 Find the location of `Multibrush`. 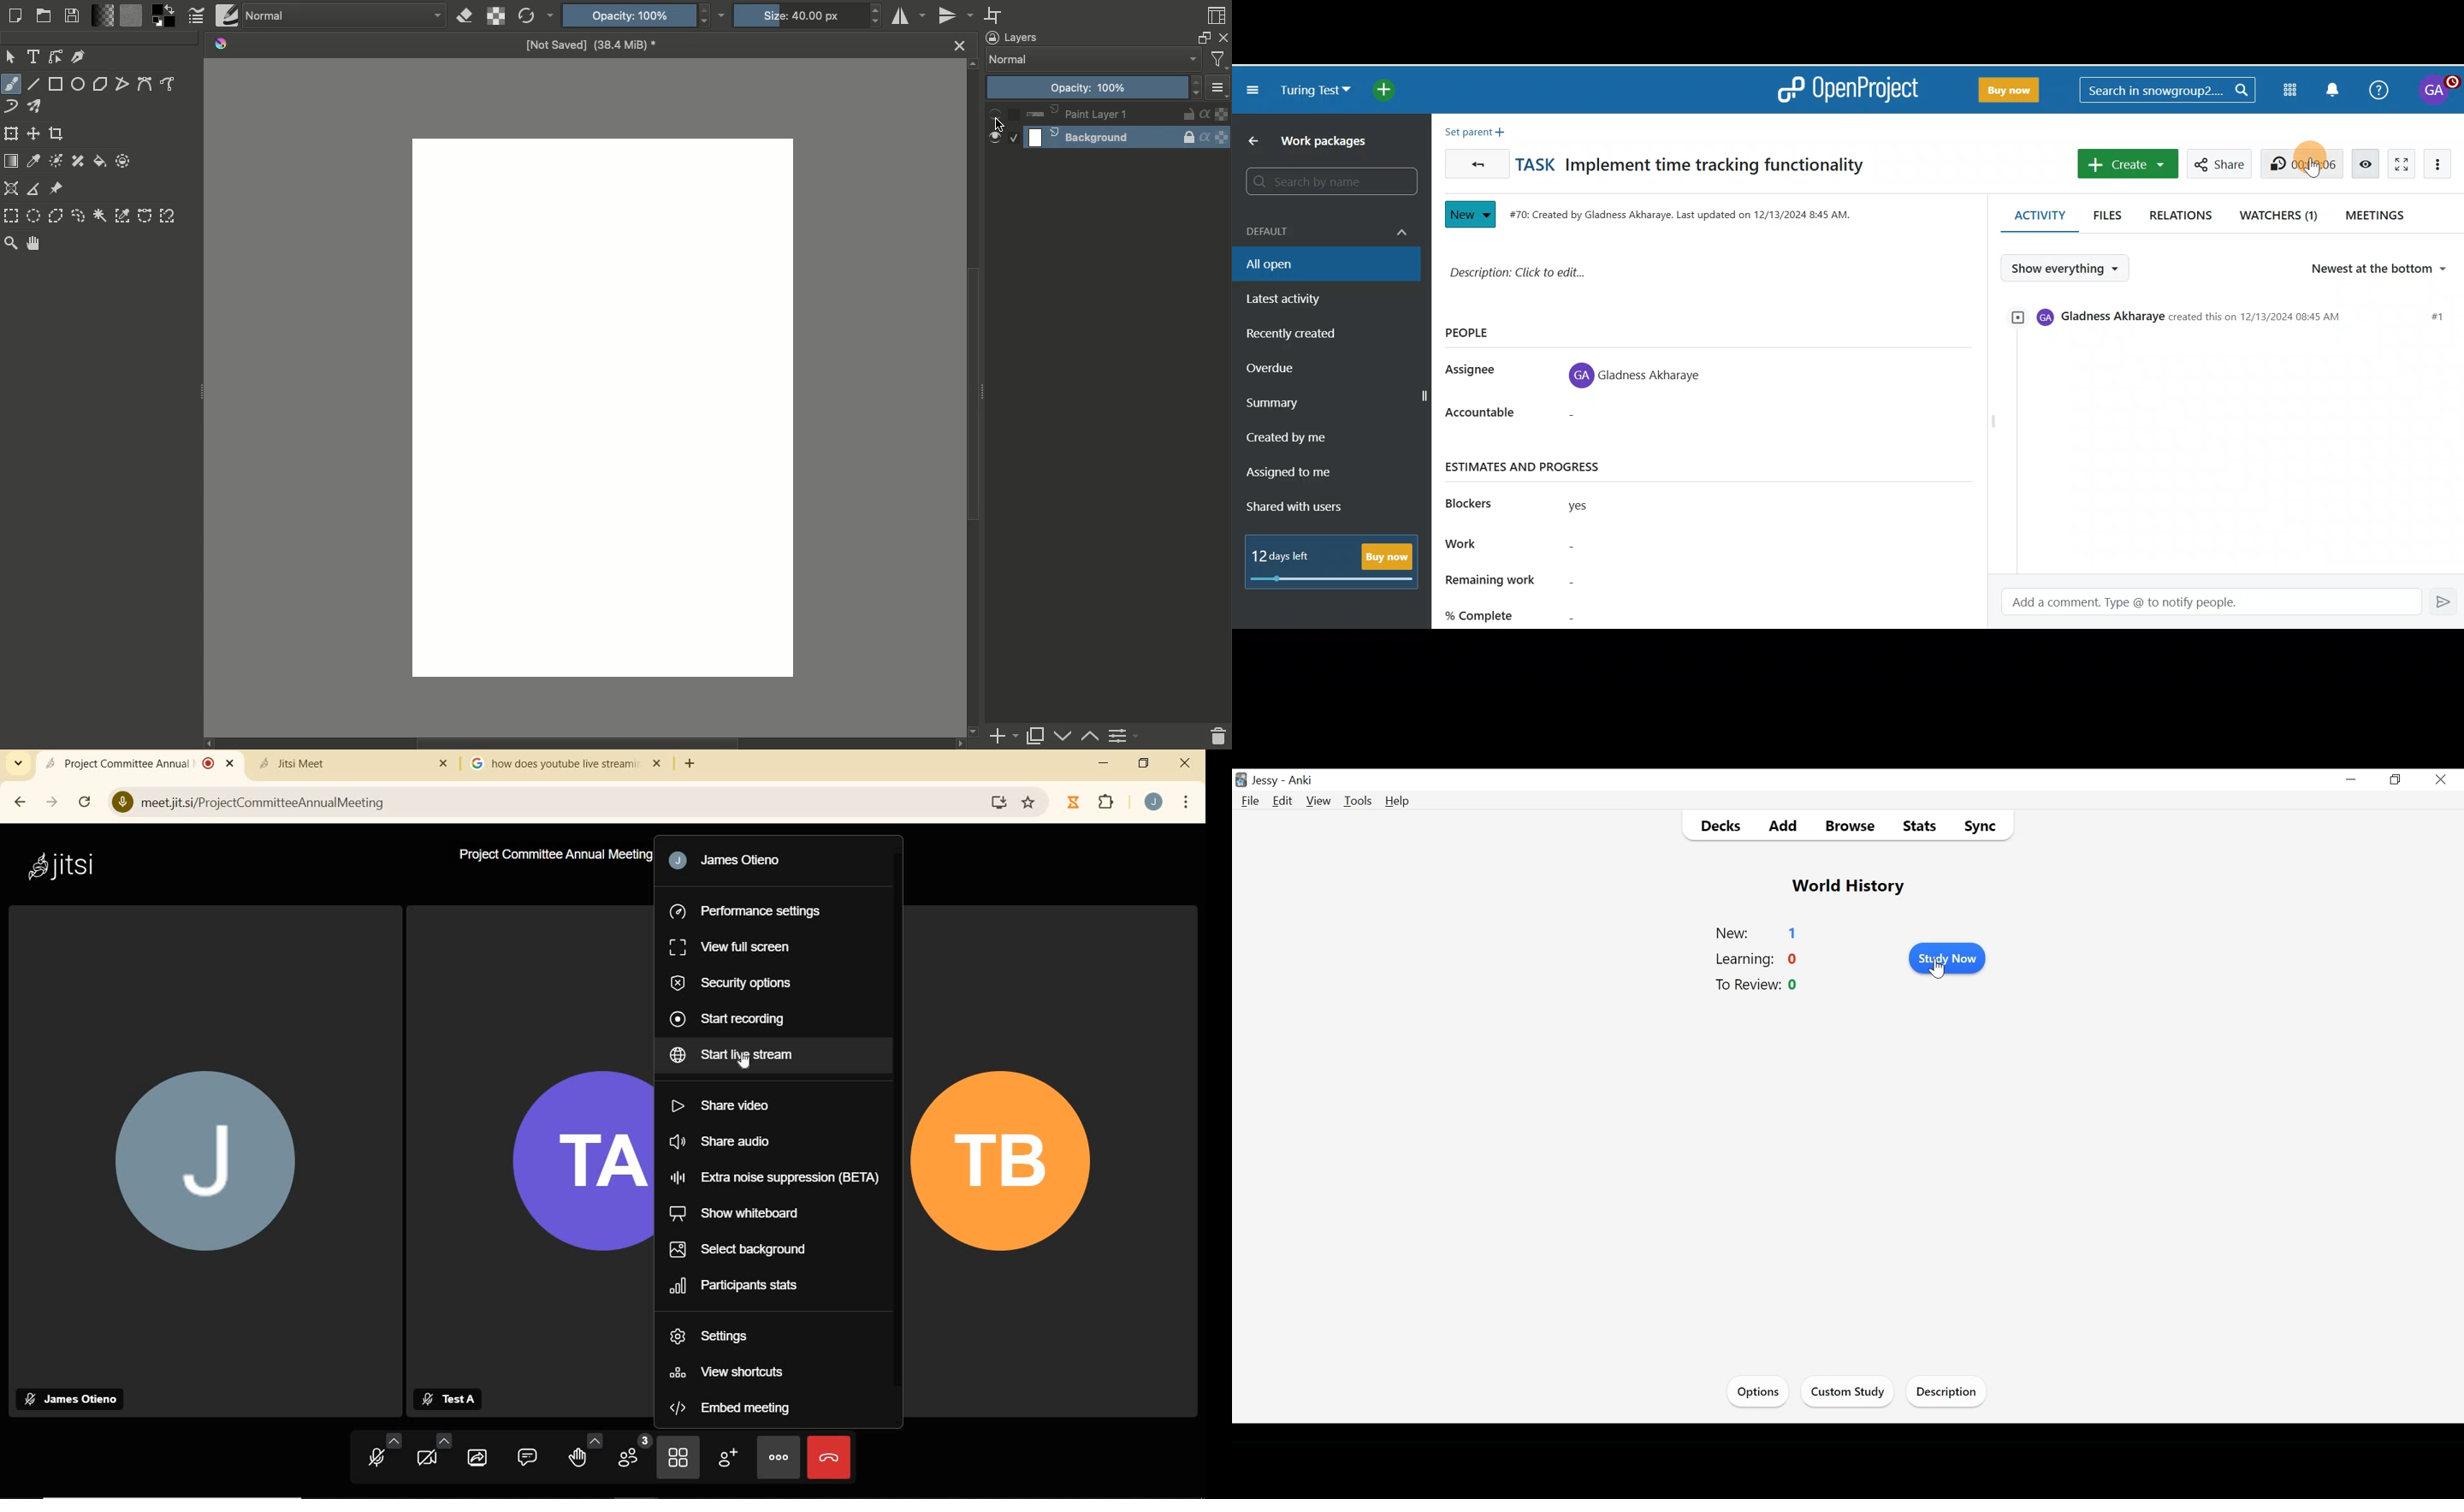

Multibrush is located at coordinates (40, 107).